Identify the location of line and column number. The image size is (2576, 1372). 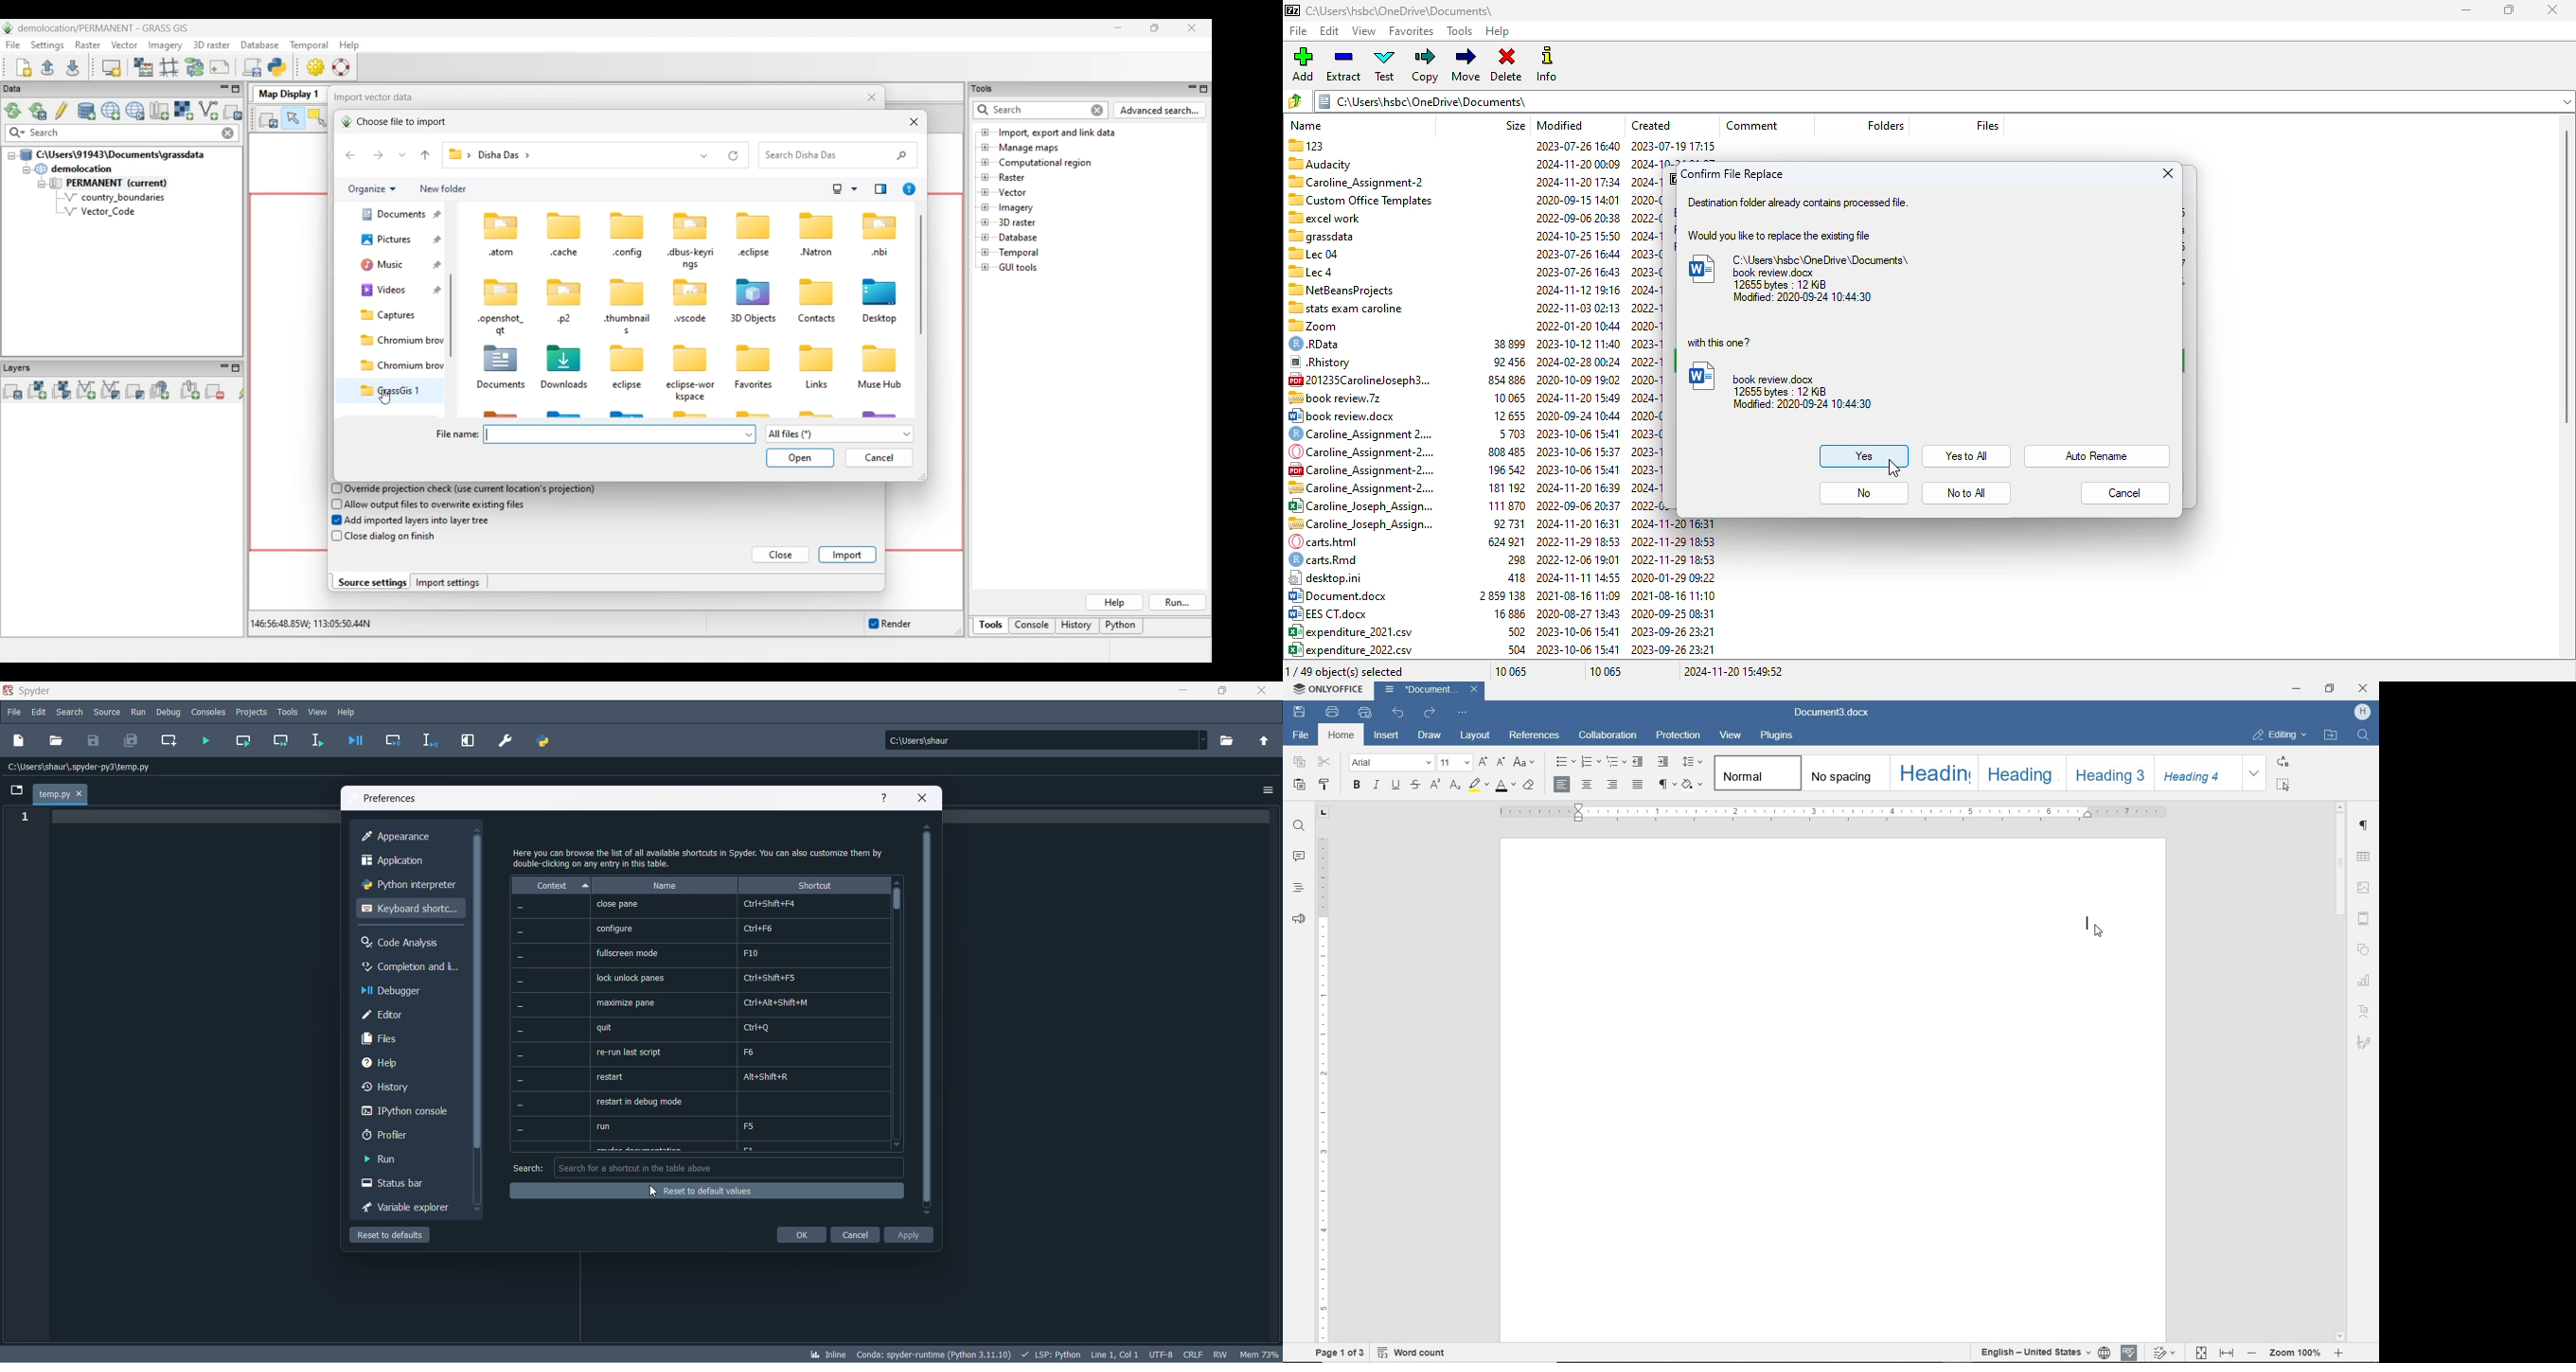
(1115, 1352).